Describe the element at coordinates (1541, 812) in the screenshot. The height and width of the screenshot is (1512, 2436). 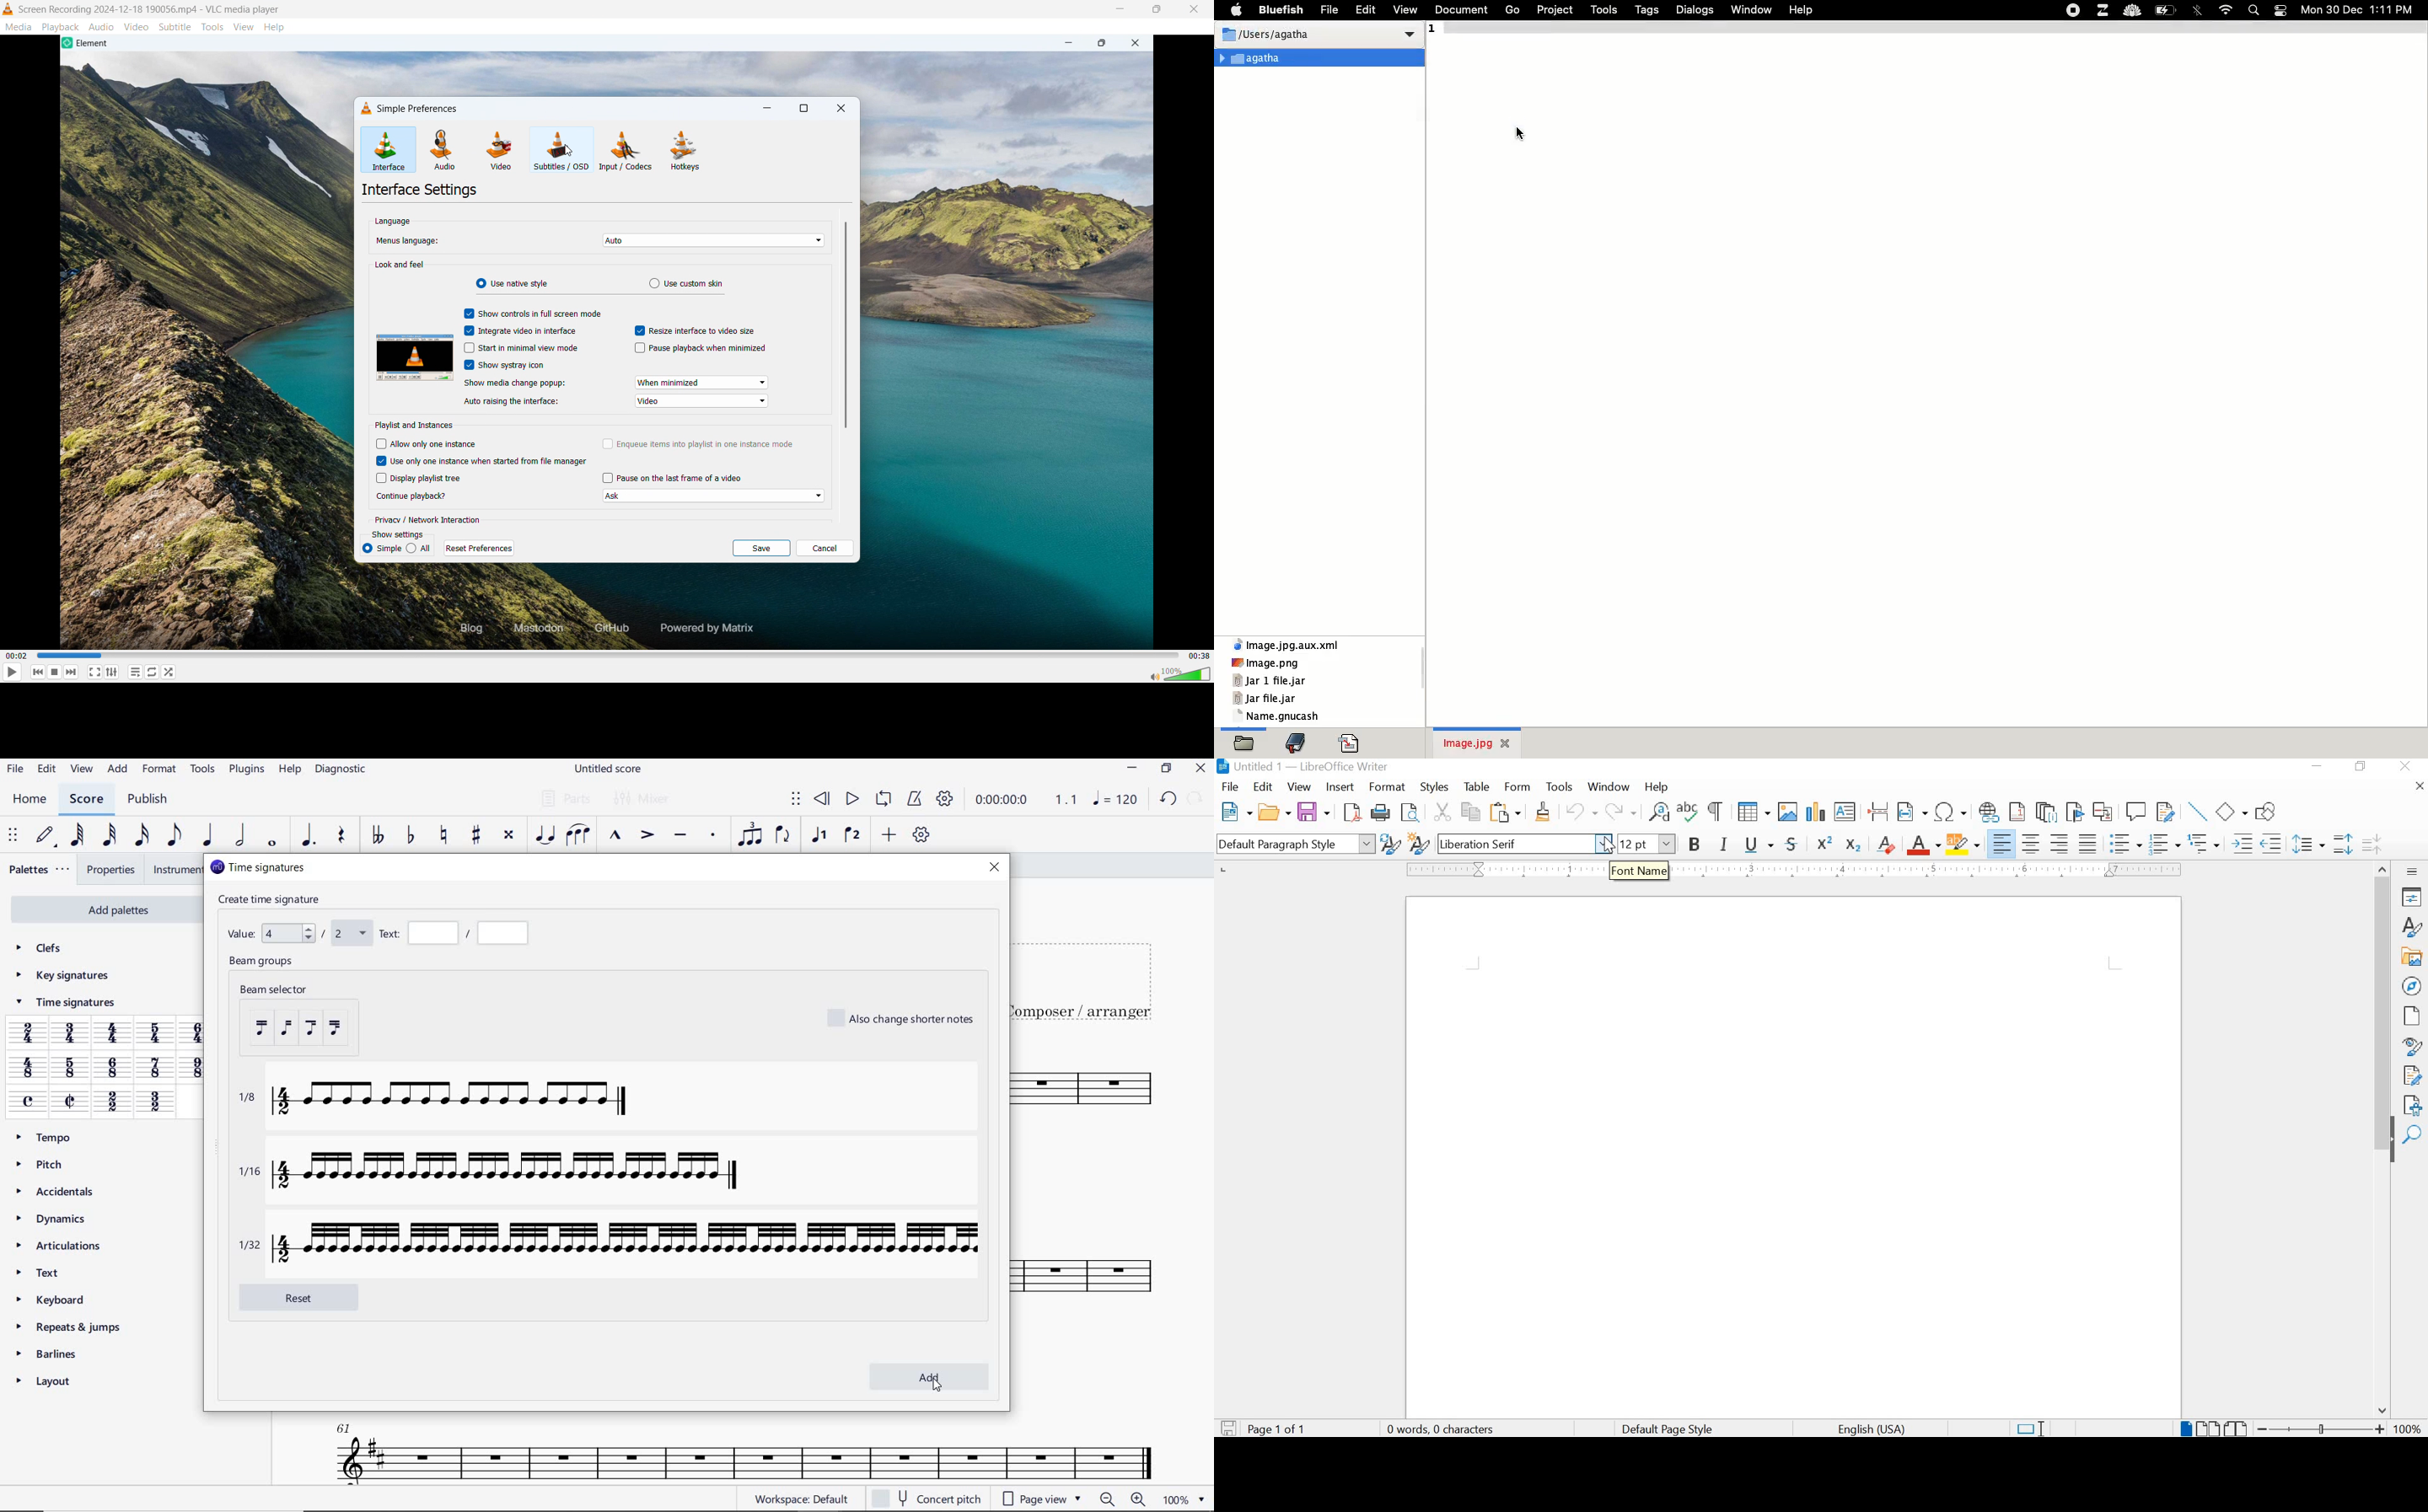
I see `CLONE FORMATTING` at that location.